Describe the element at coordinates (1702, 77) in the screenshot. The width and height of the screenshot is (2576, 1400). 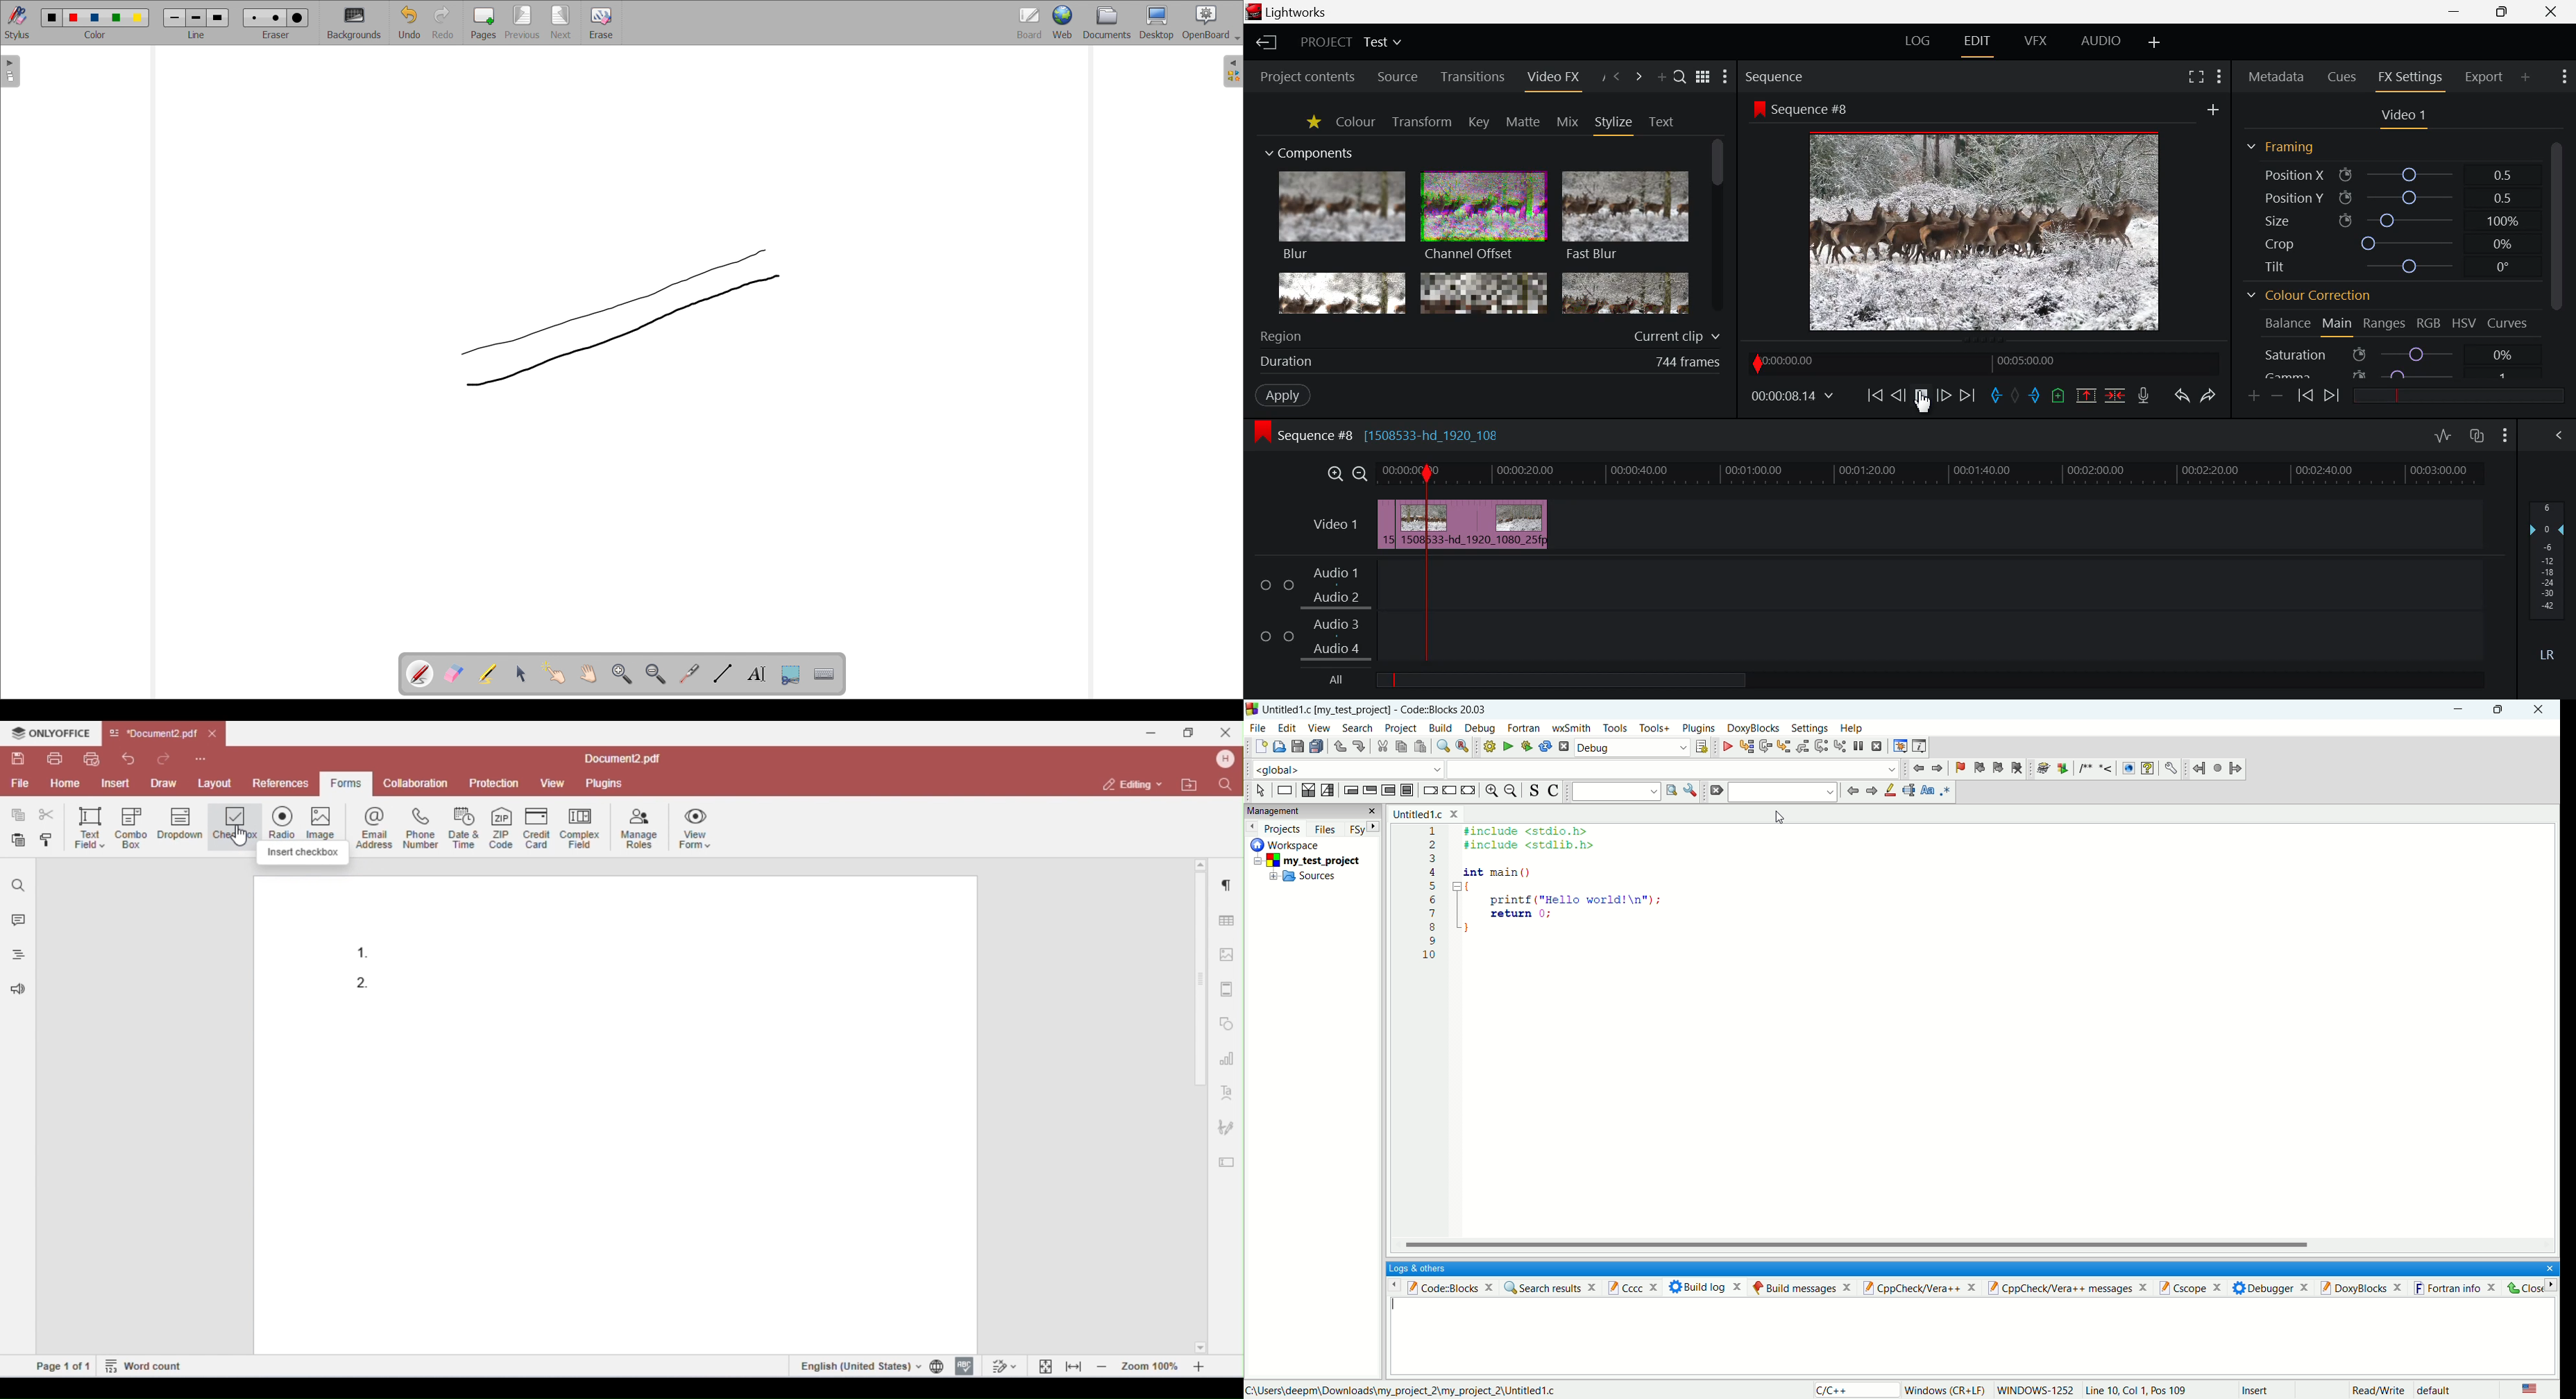
I see `Toggle between list and title view` at that location.